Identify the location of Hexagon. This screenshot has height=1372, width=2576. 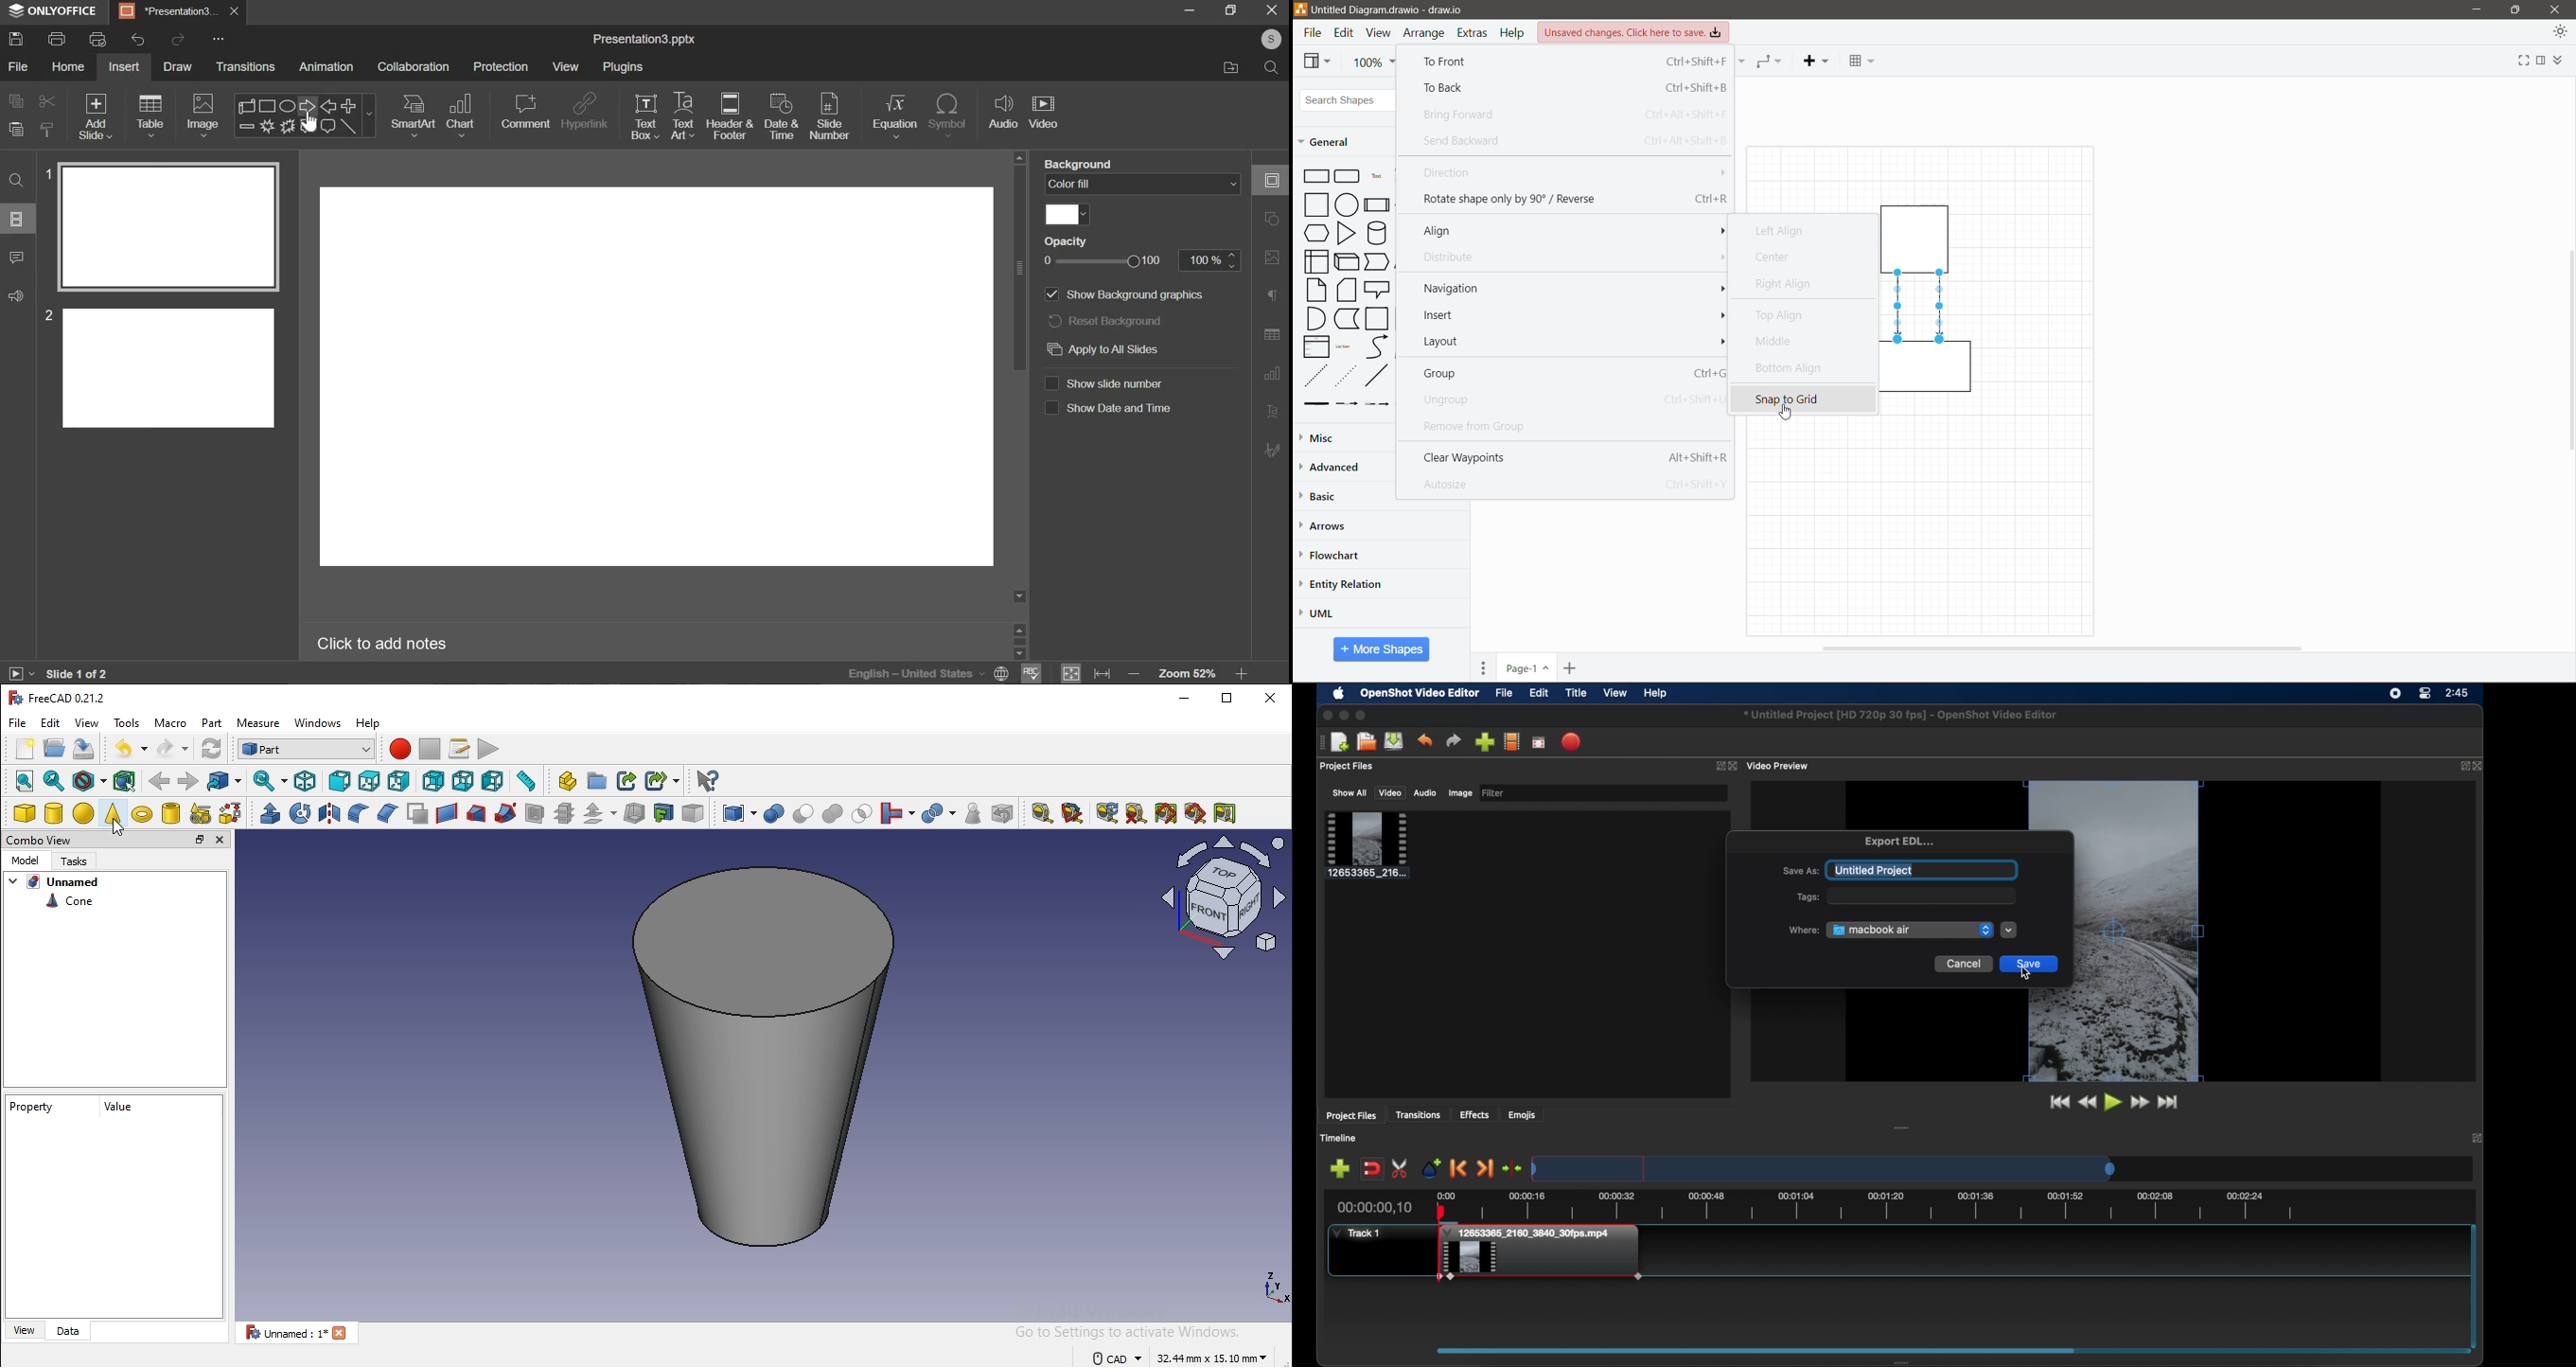
(1315, 232).